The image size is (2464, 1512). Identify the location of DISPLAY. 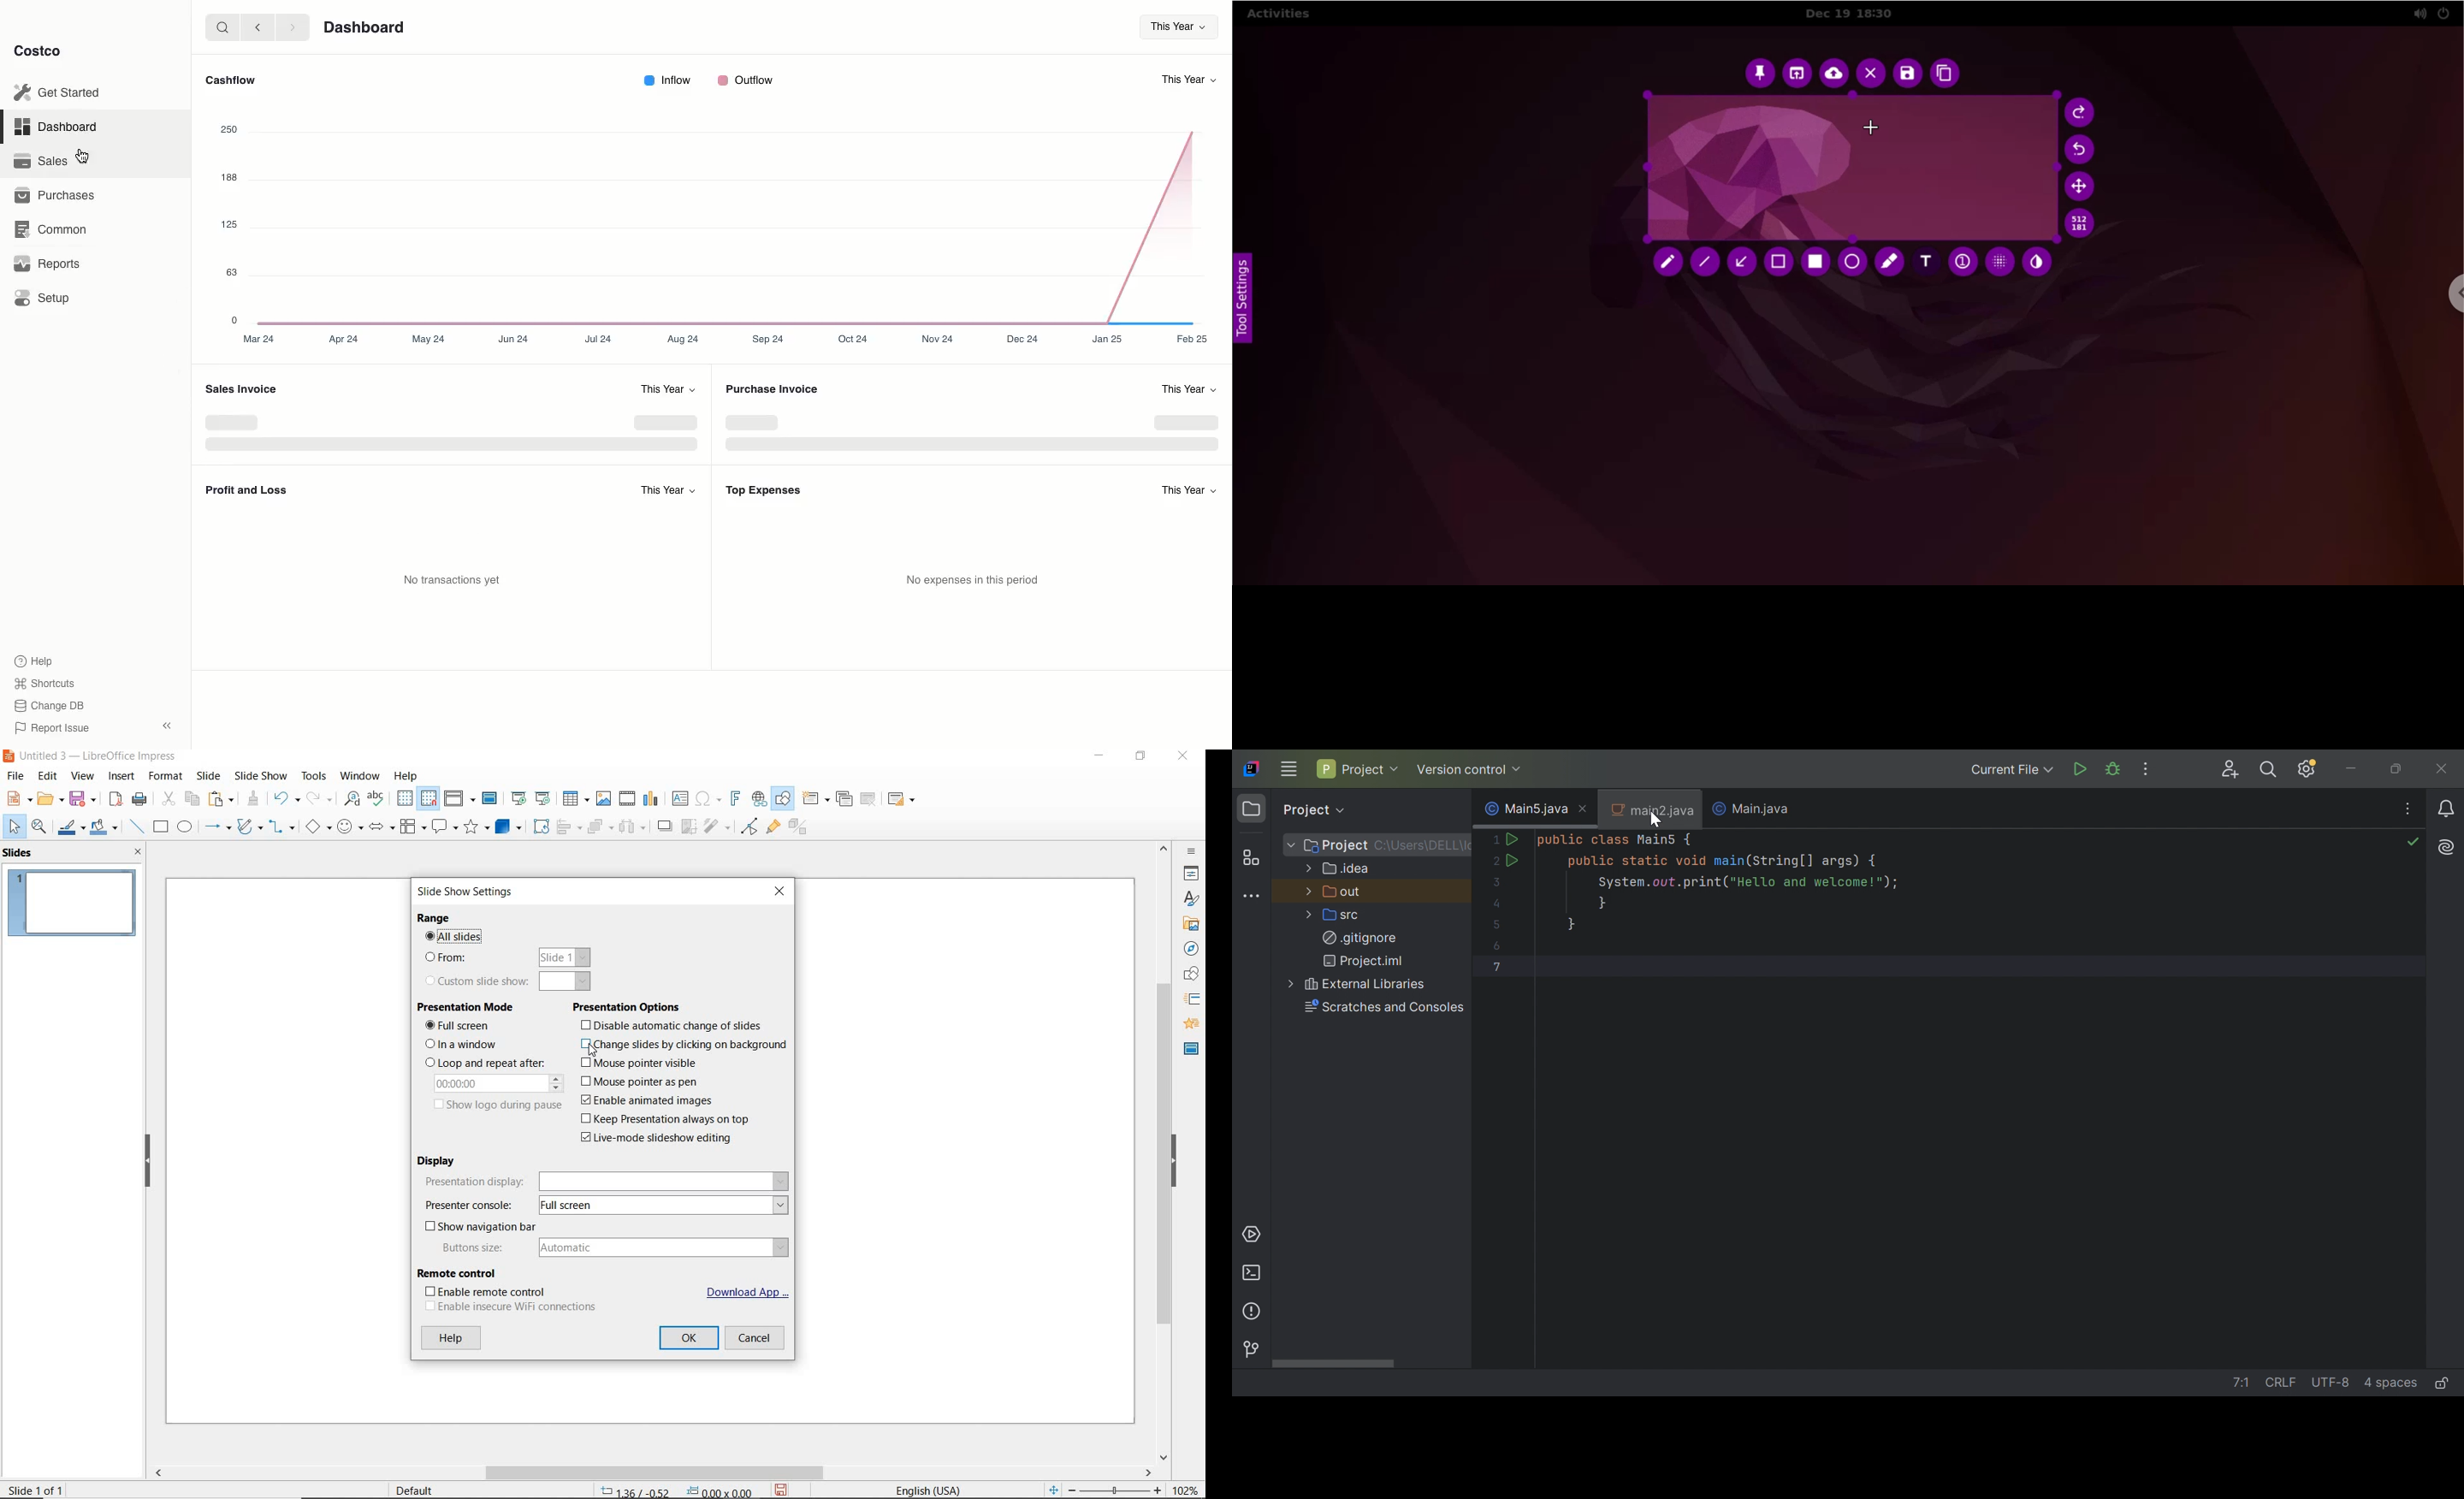
(441, 1159).